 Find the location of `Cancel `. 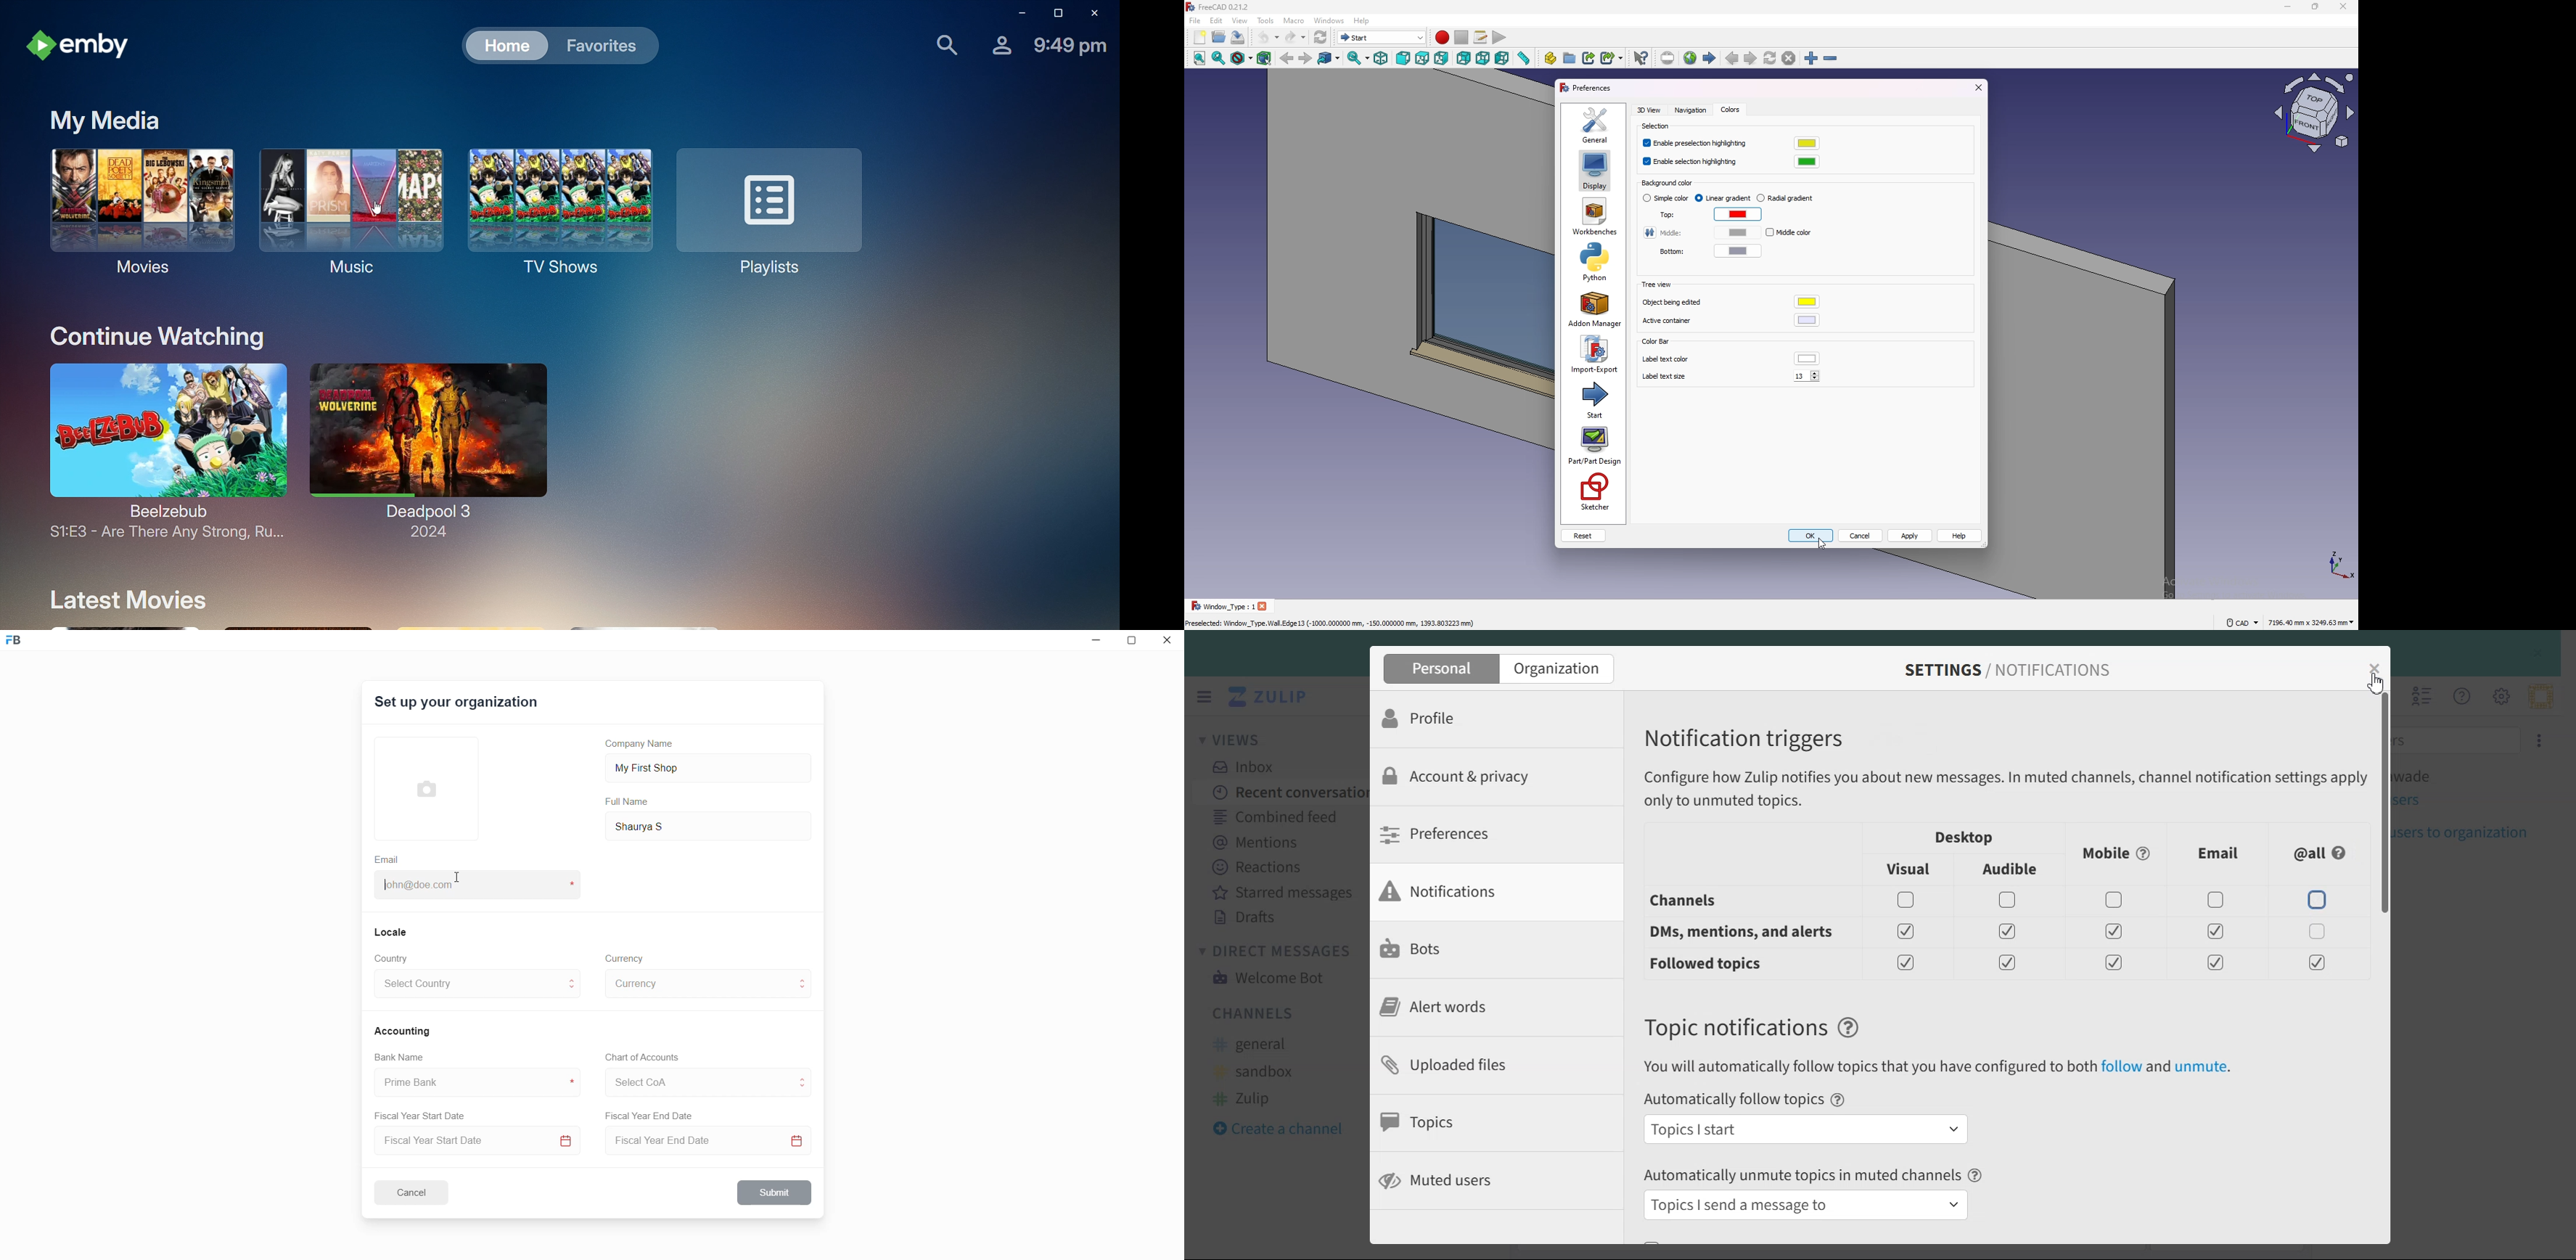

Cancel  is located at coordinates (419, 1192).